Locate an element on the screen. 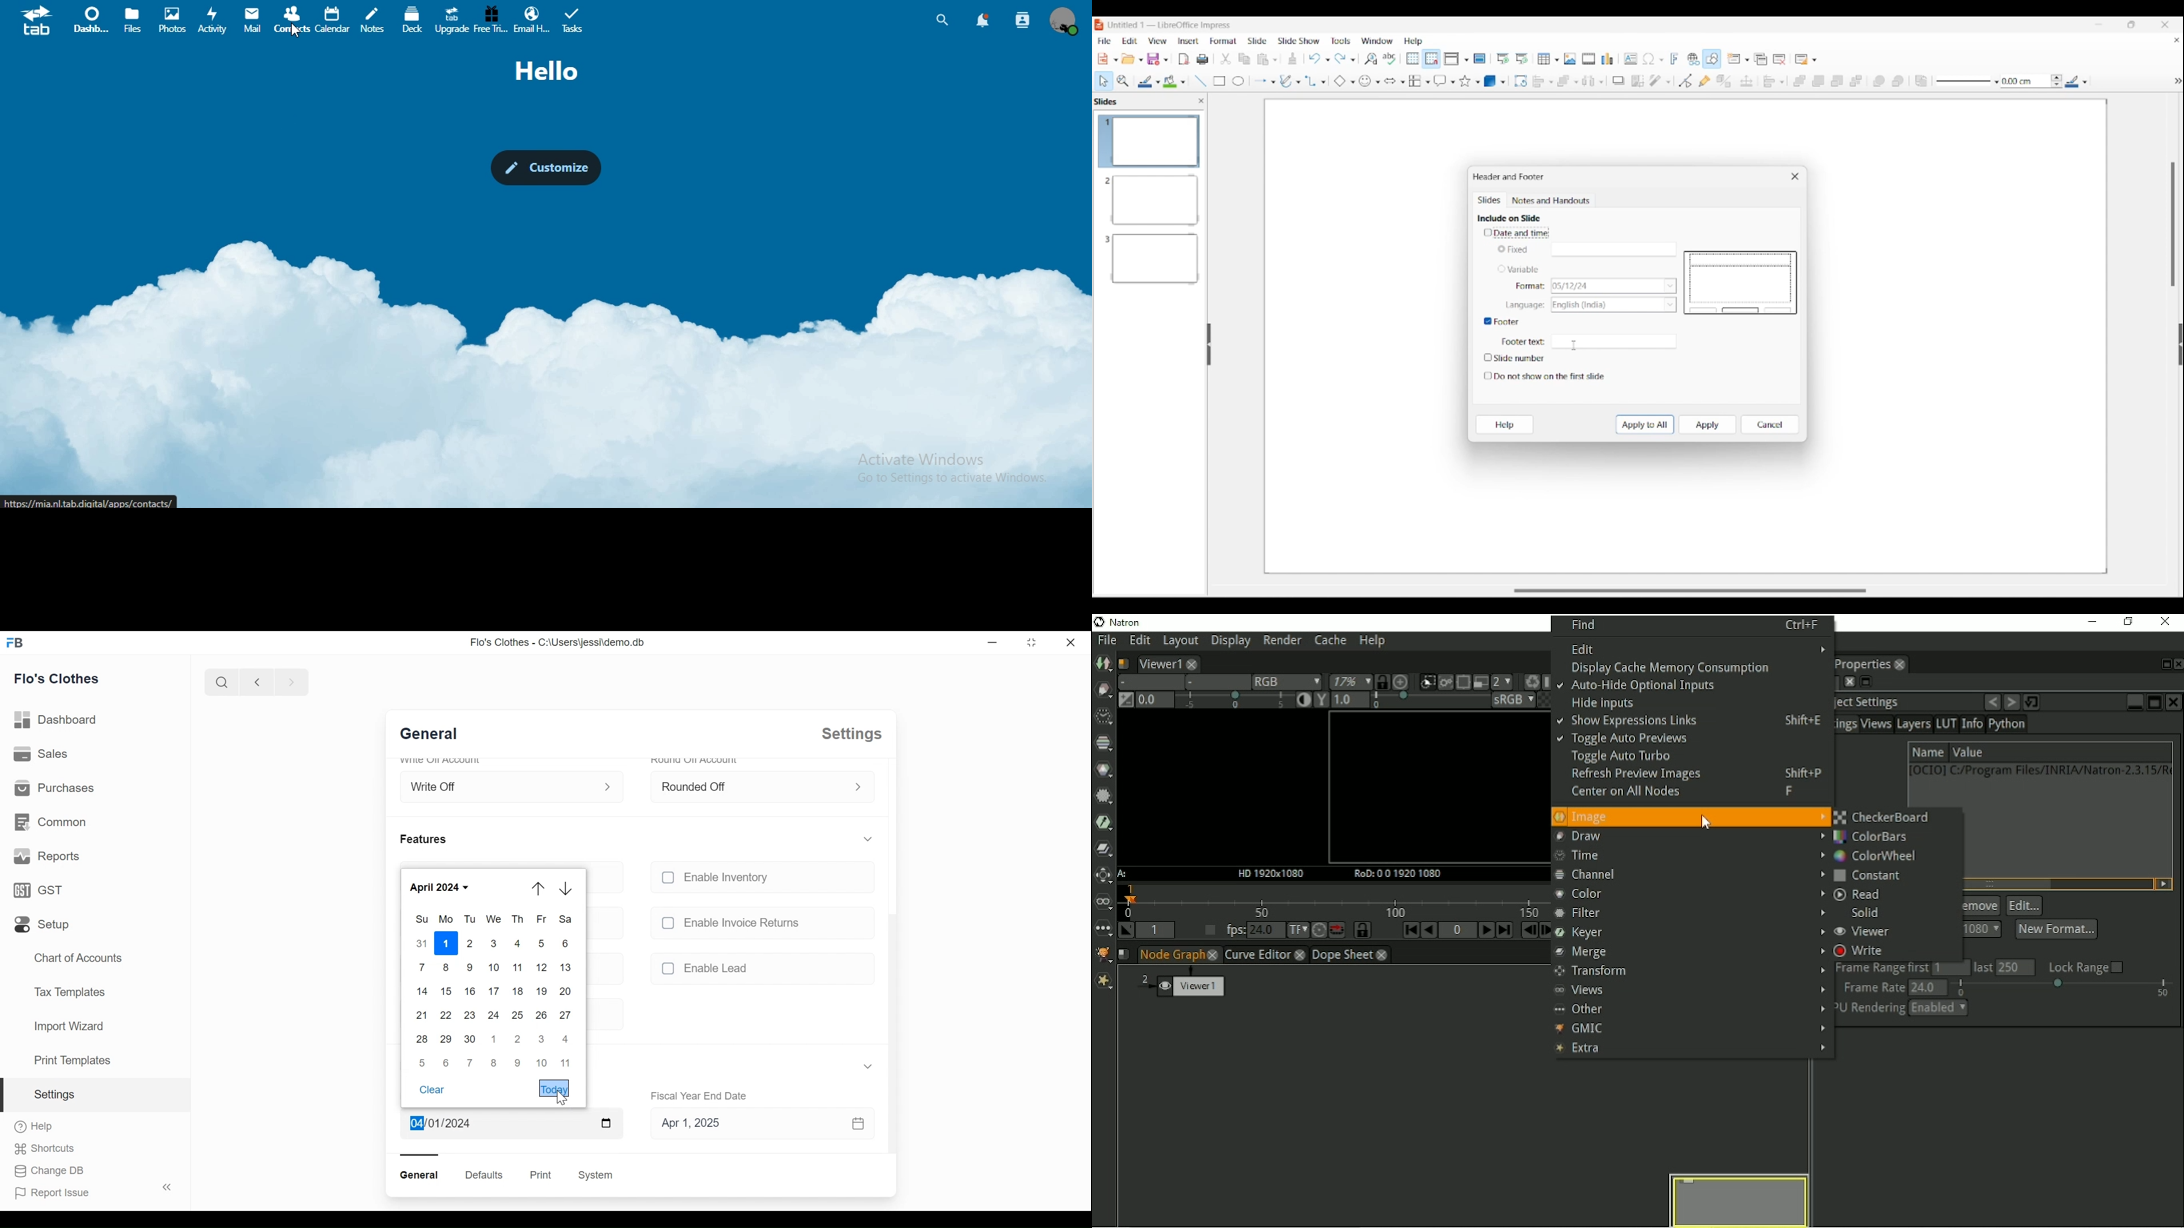 The width and height of the screenshot is (2184, 1232). Script name is located at coordinates (1123, 662).